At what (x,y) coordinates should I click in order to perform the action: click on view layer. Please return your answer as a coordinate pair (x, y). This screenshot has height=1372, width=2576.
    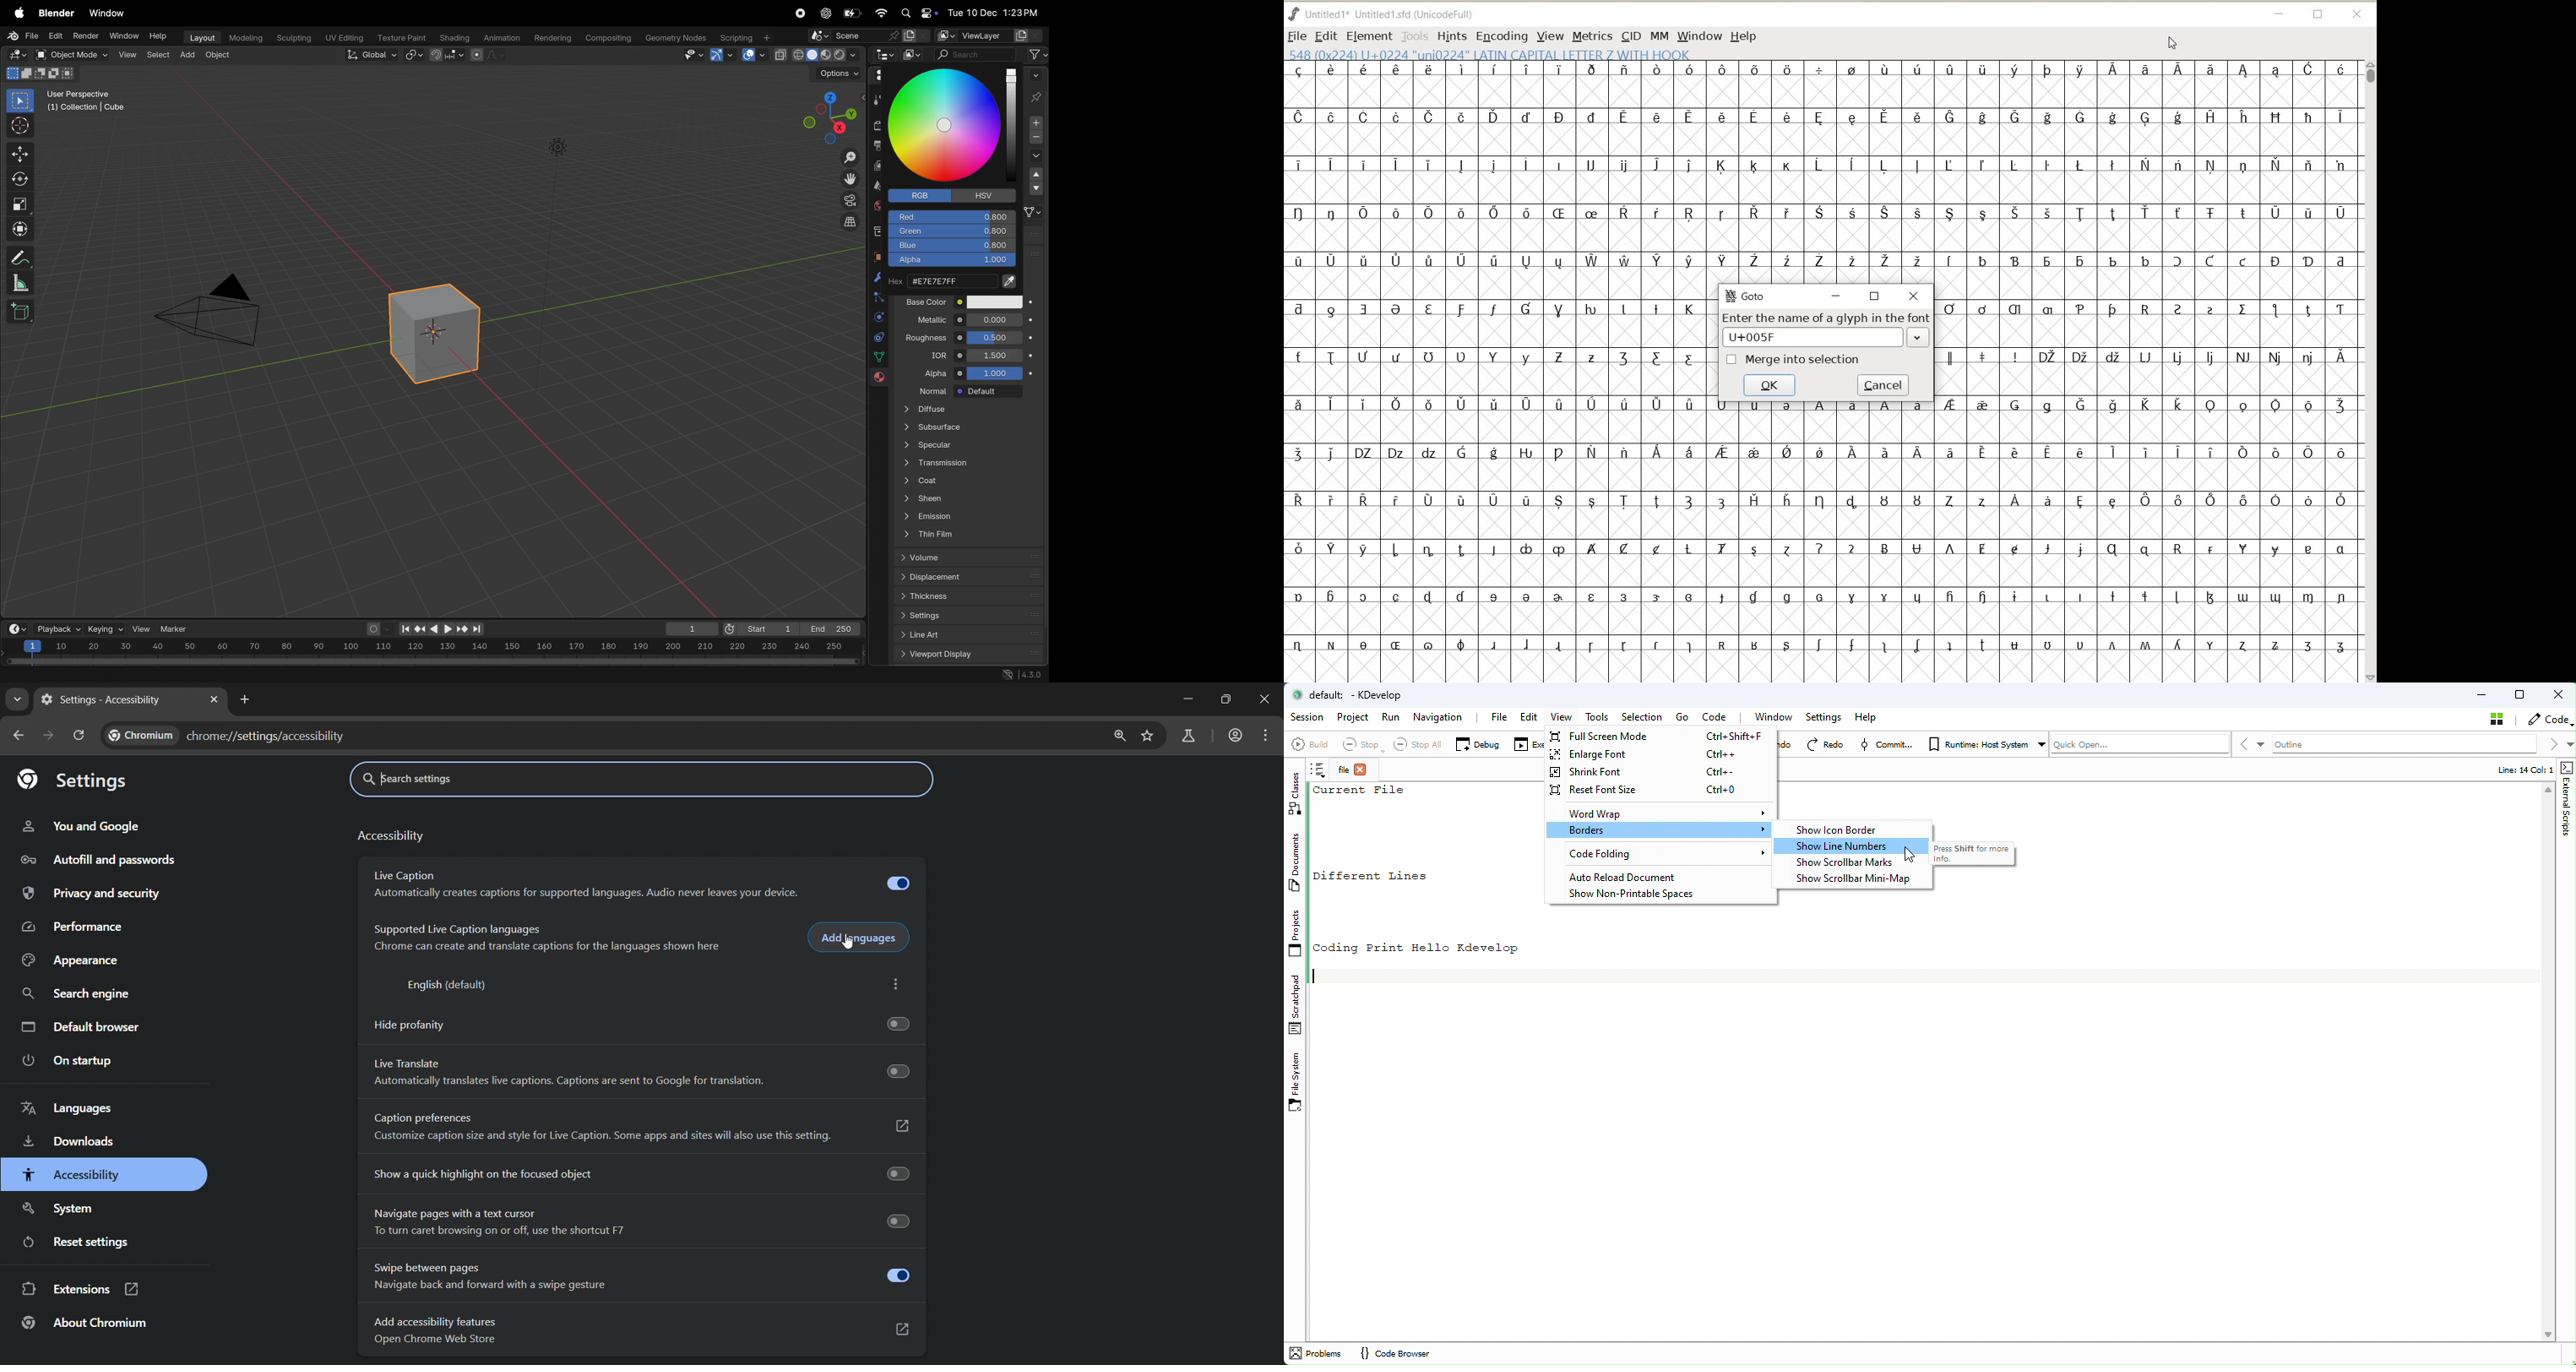
    Looking at the image, I should click on (876, 166).